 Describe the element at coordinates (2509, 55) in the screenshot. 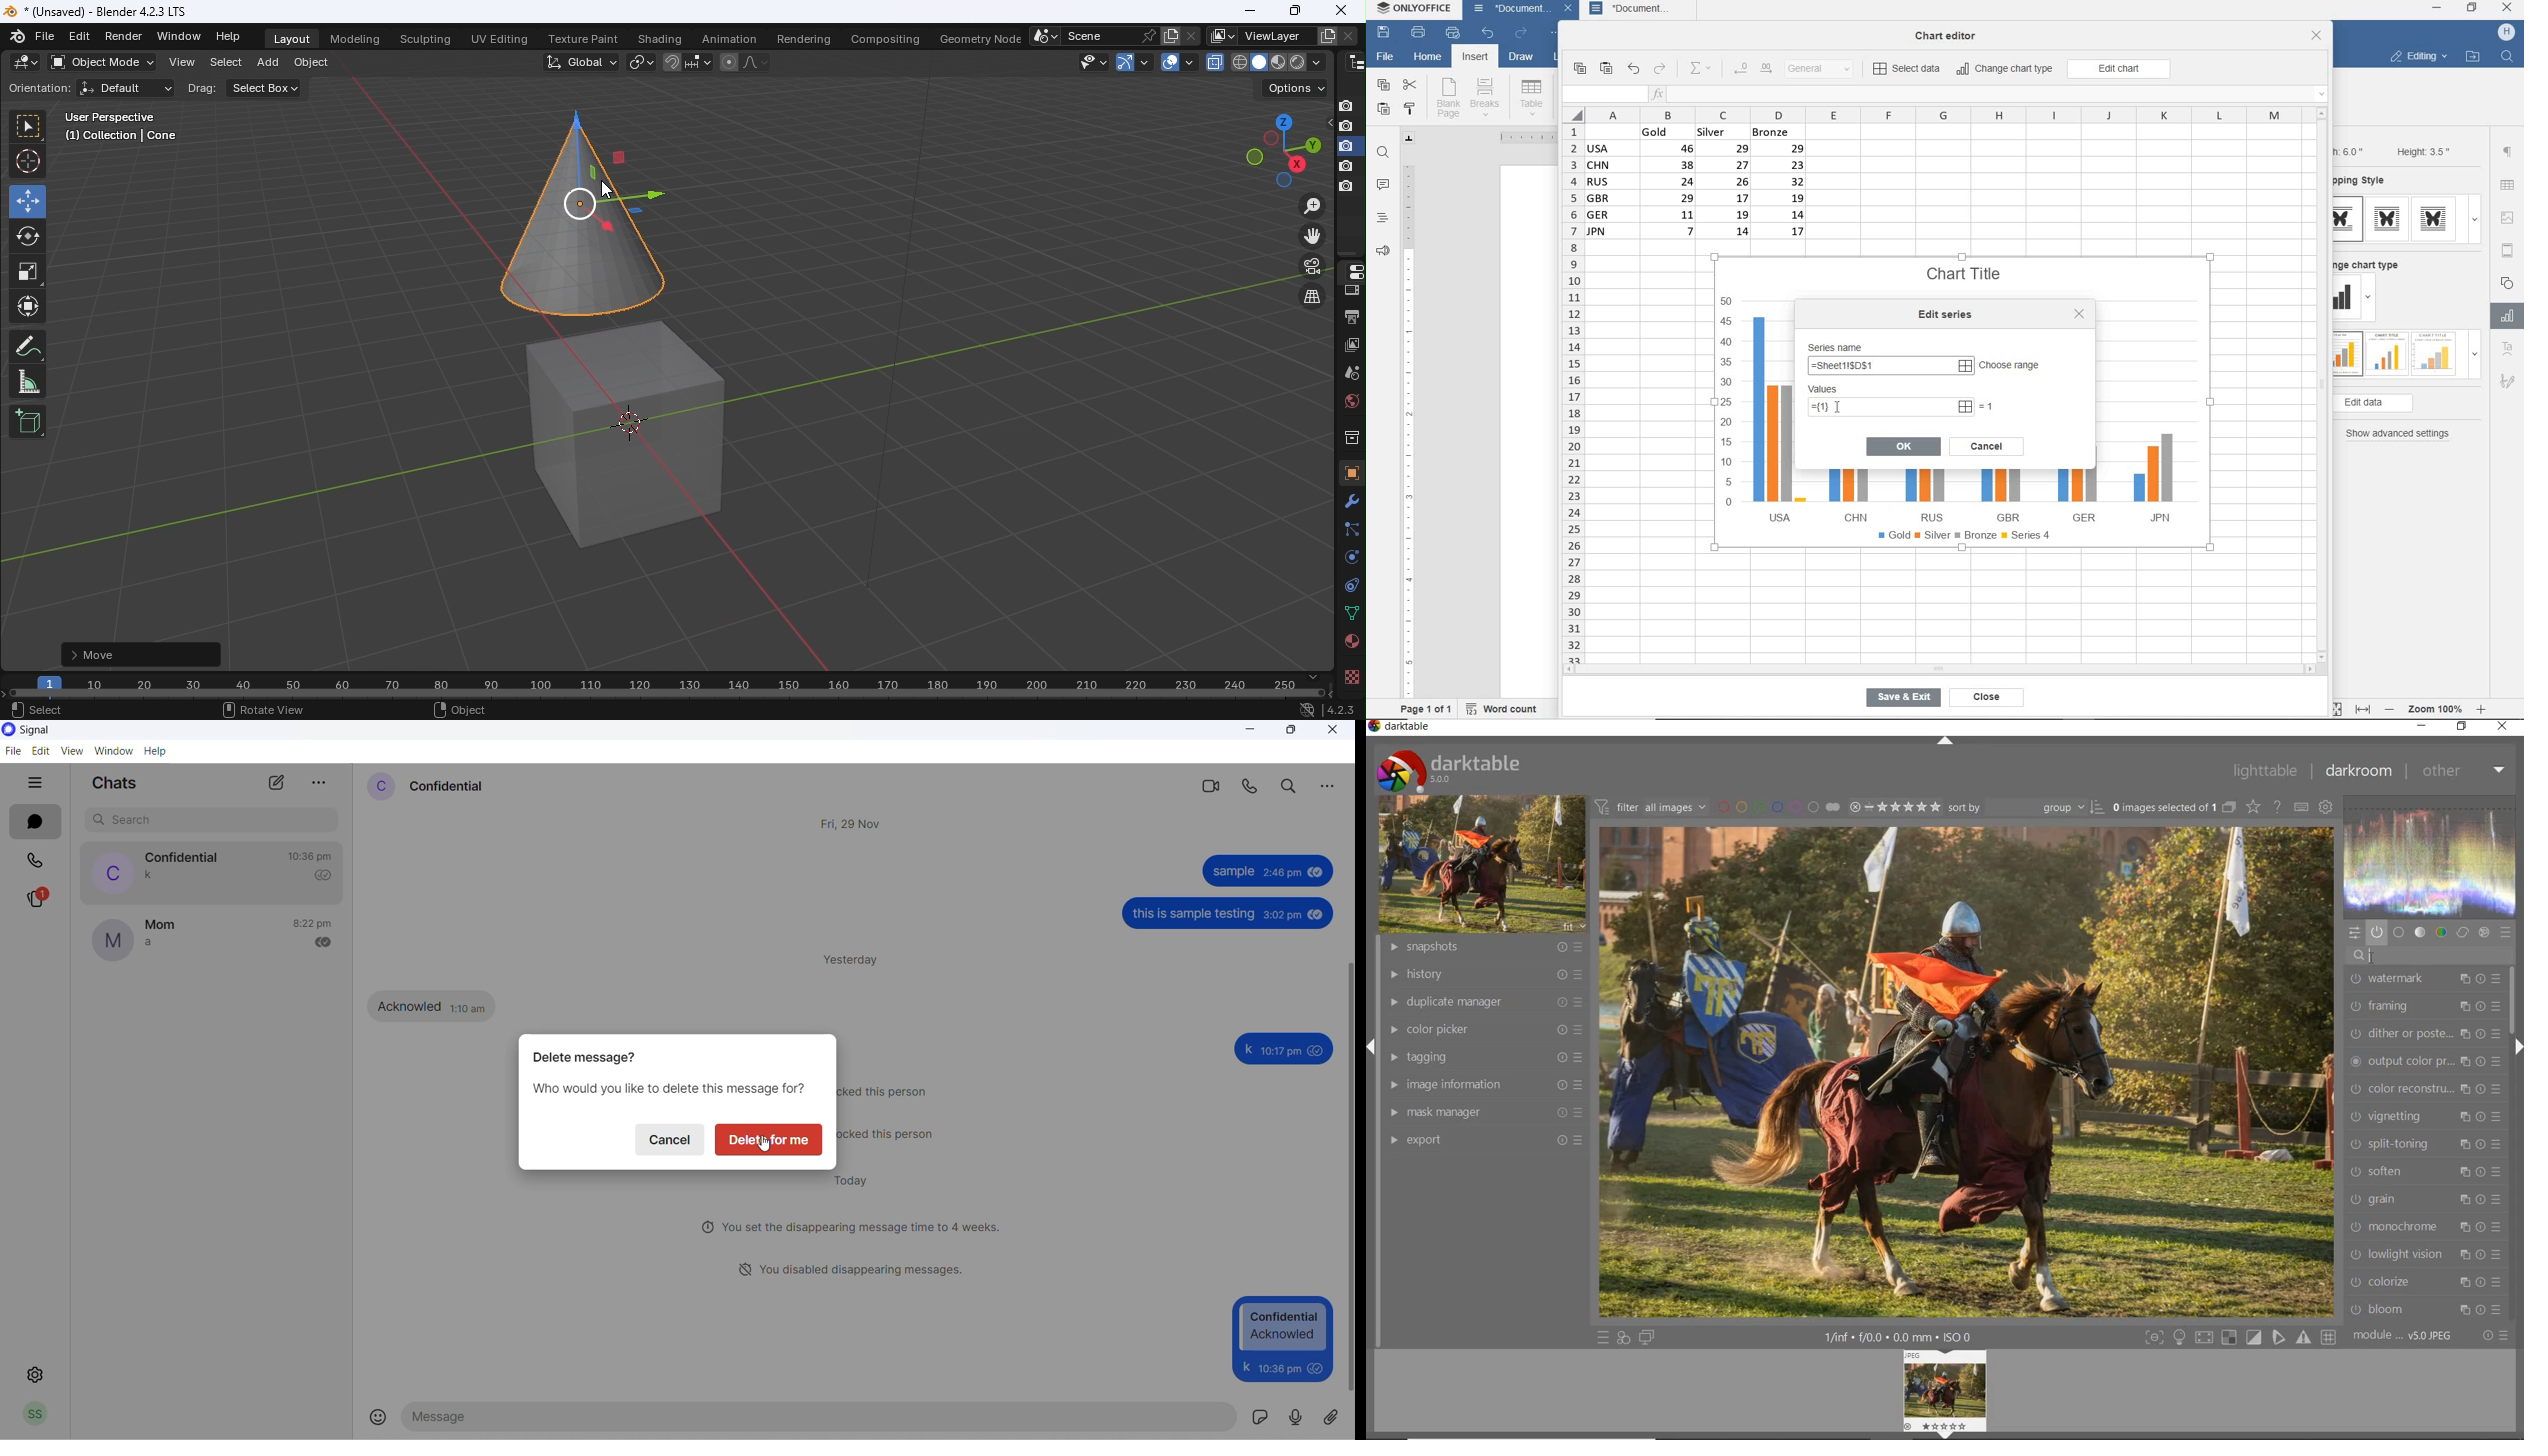

I see `search` at that location.